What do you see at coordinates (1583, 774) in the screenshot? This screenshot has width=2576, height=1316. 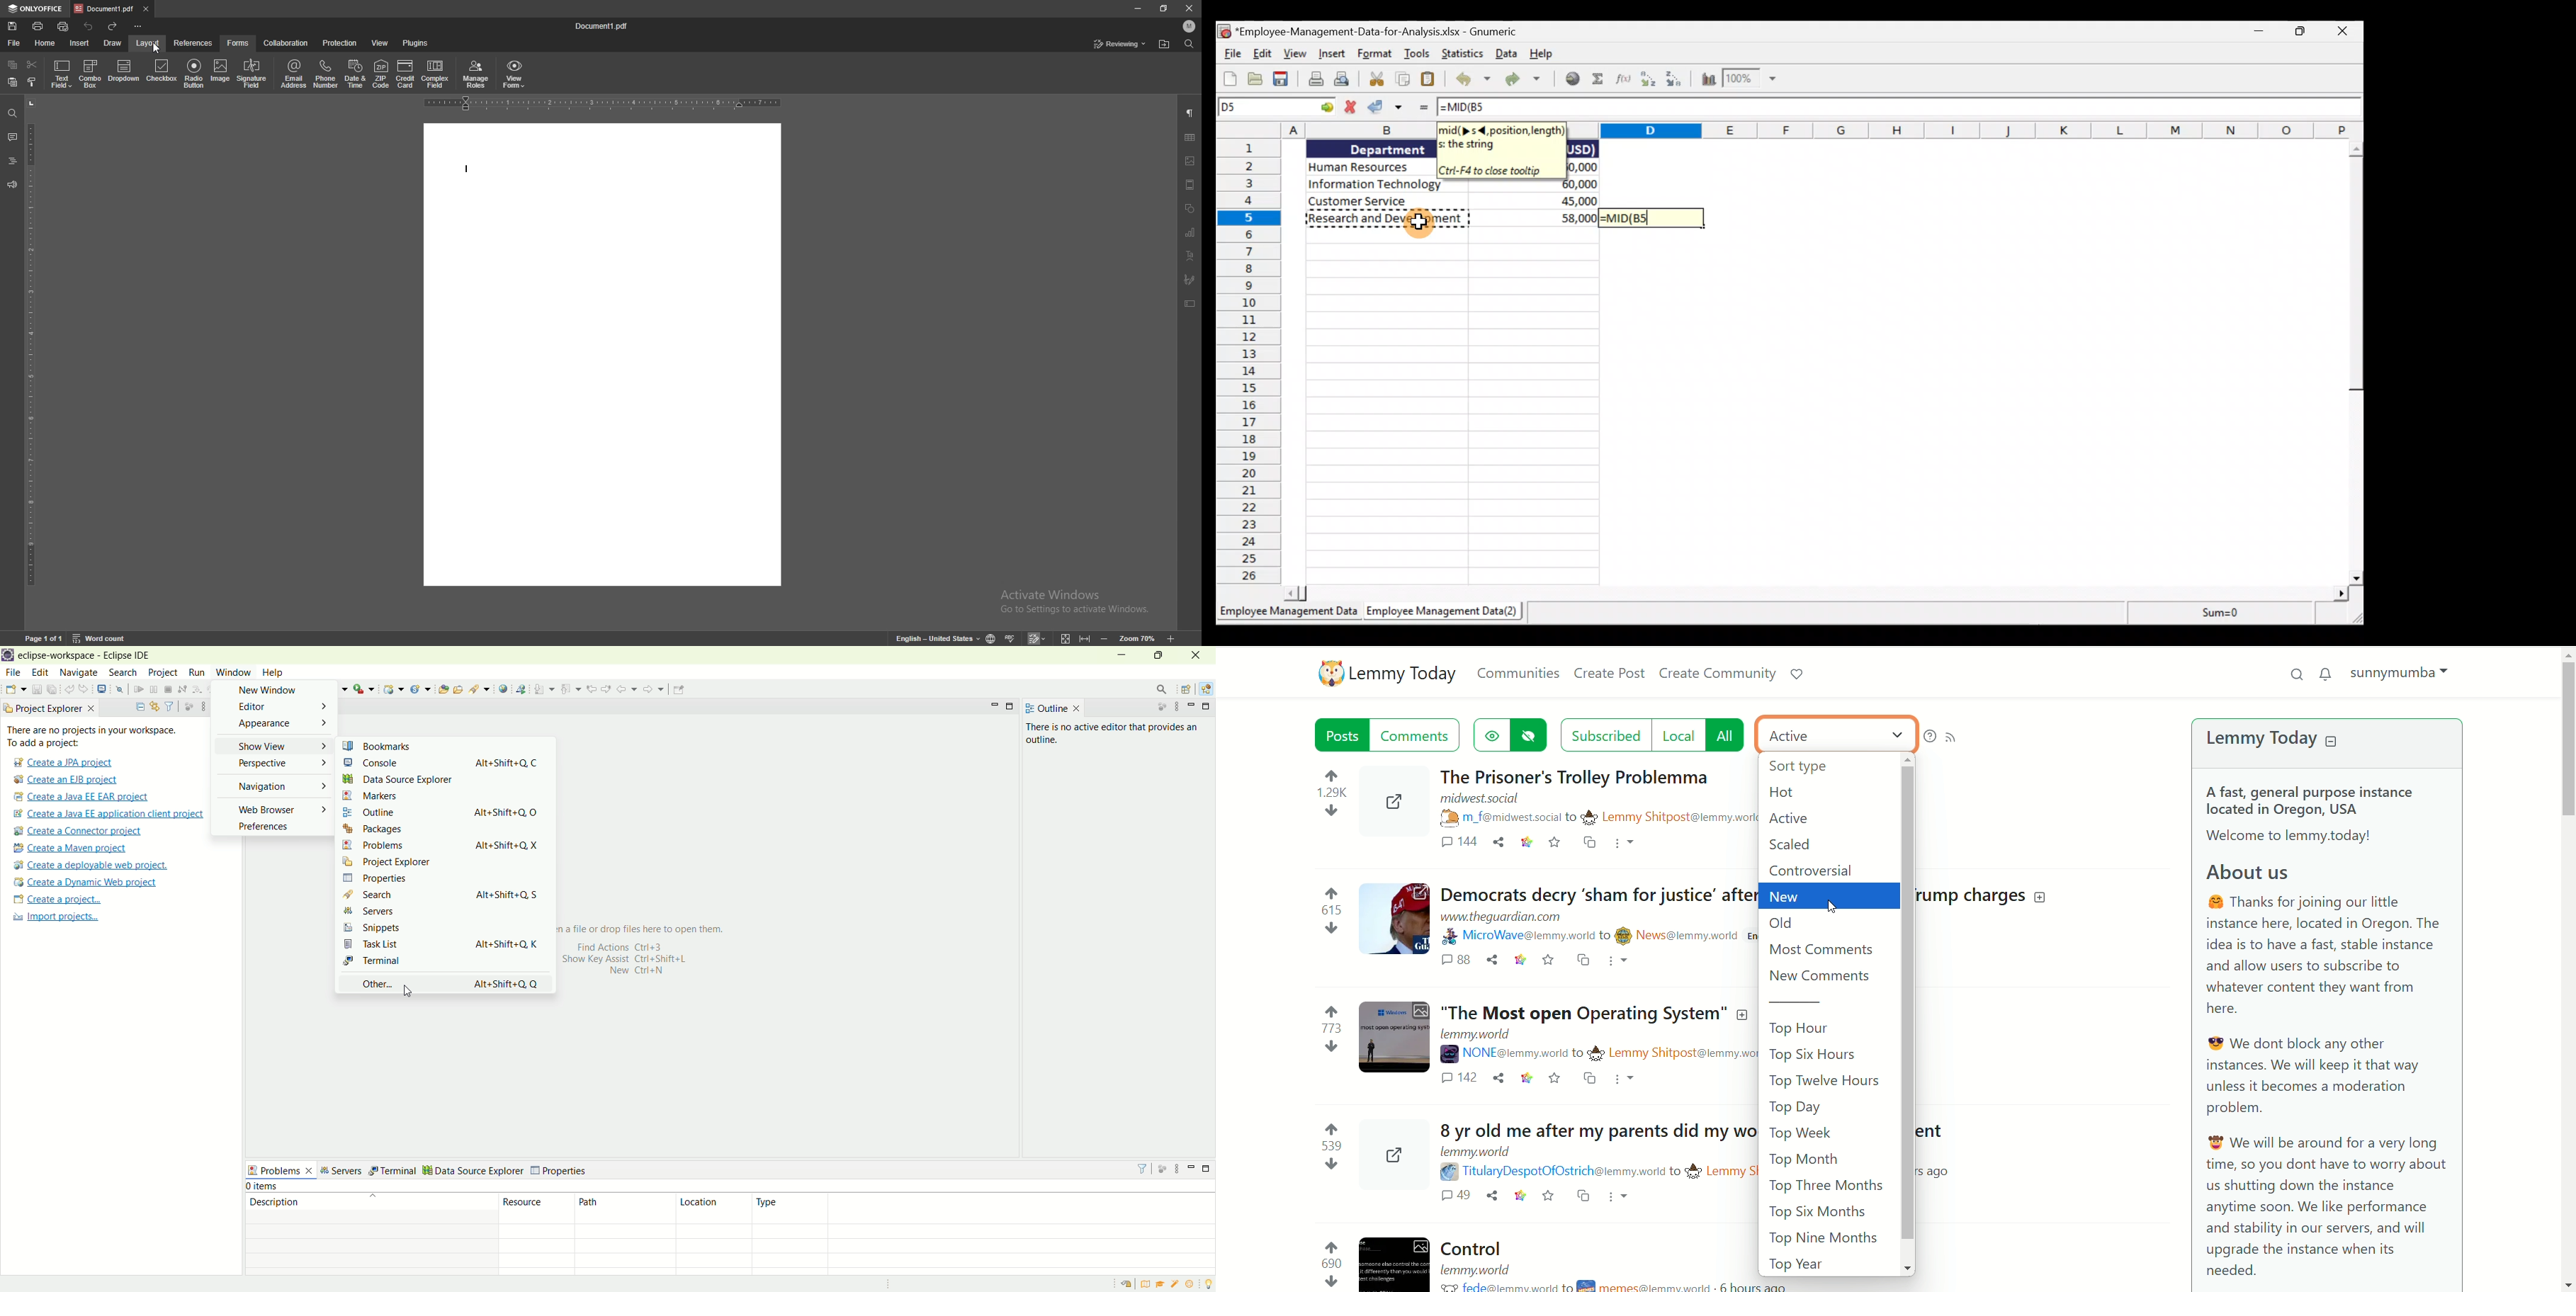 I see `The Prisoner's Trolley Problemma` at bounding box center [1583, 774].